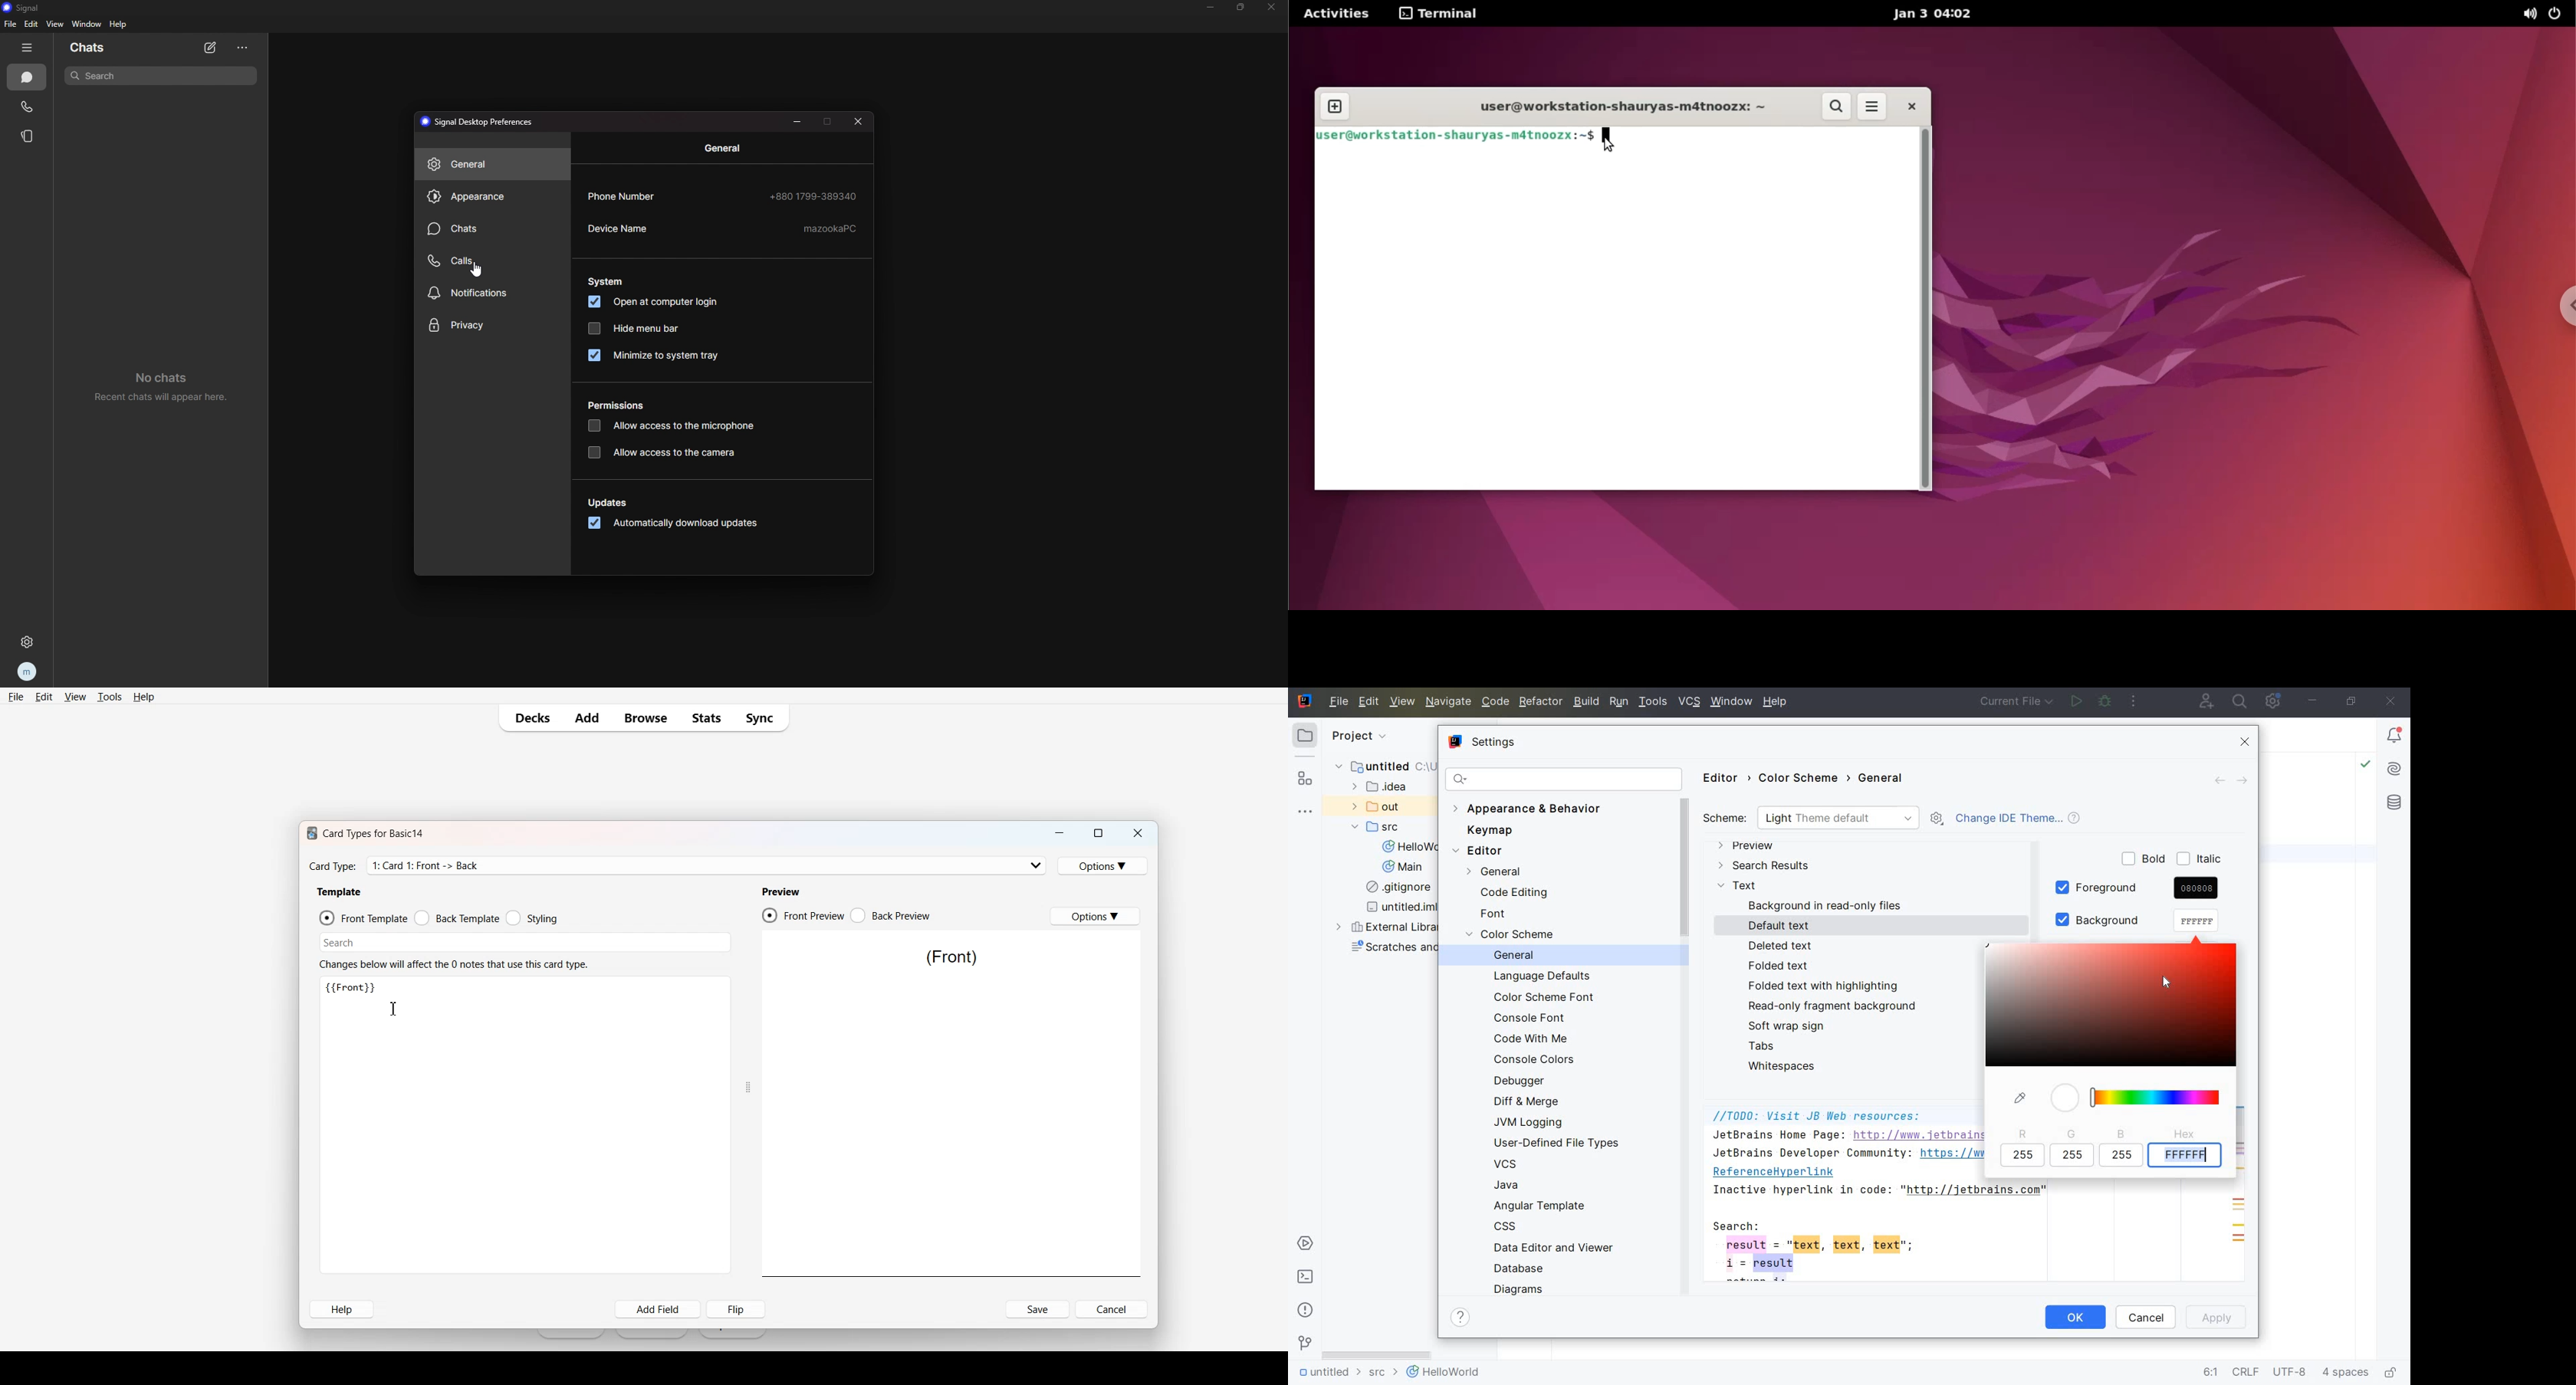 The height and width of the screenshot is (1400, 2576). I want to click on view, so click(56, 24).